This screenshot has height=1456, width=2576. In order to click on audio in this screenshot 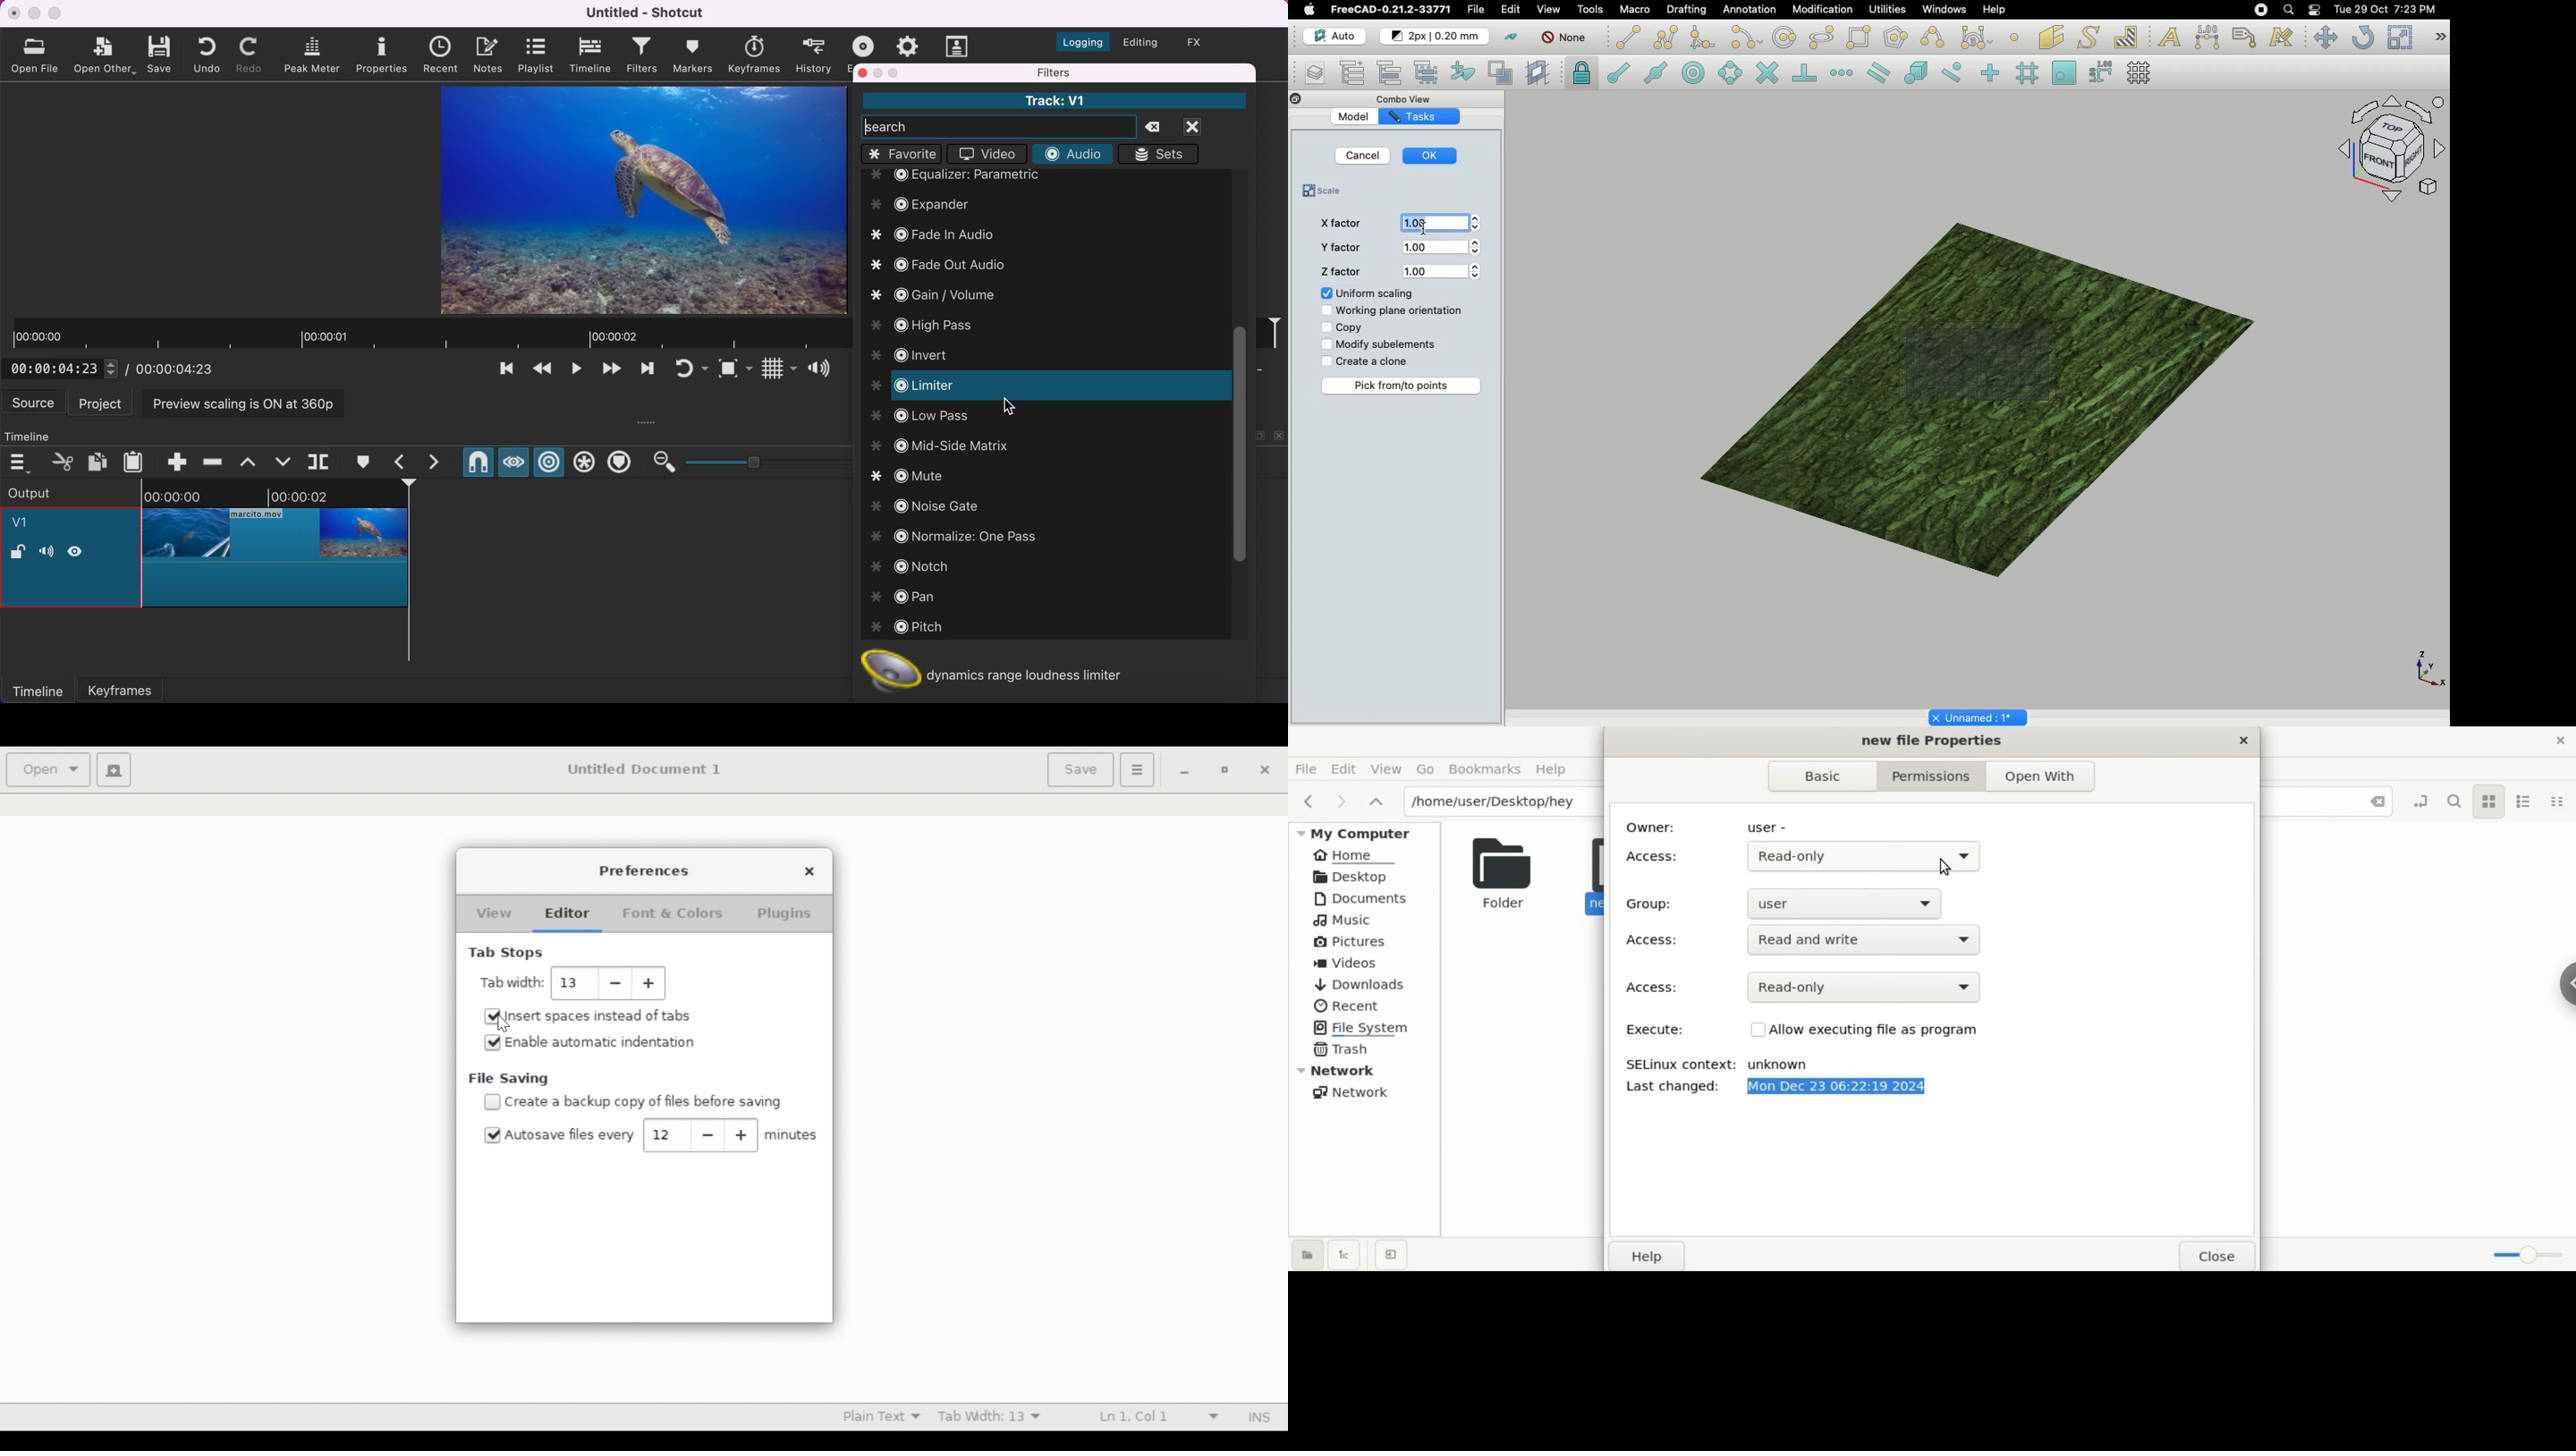, I will do `click(1071, 153)`.